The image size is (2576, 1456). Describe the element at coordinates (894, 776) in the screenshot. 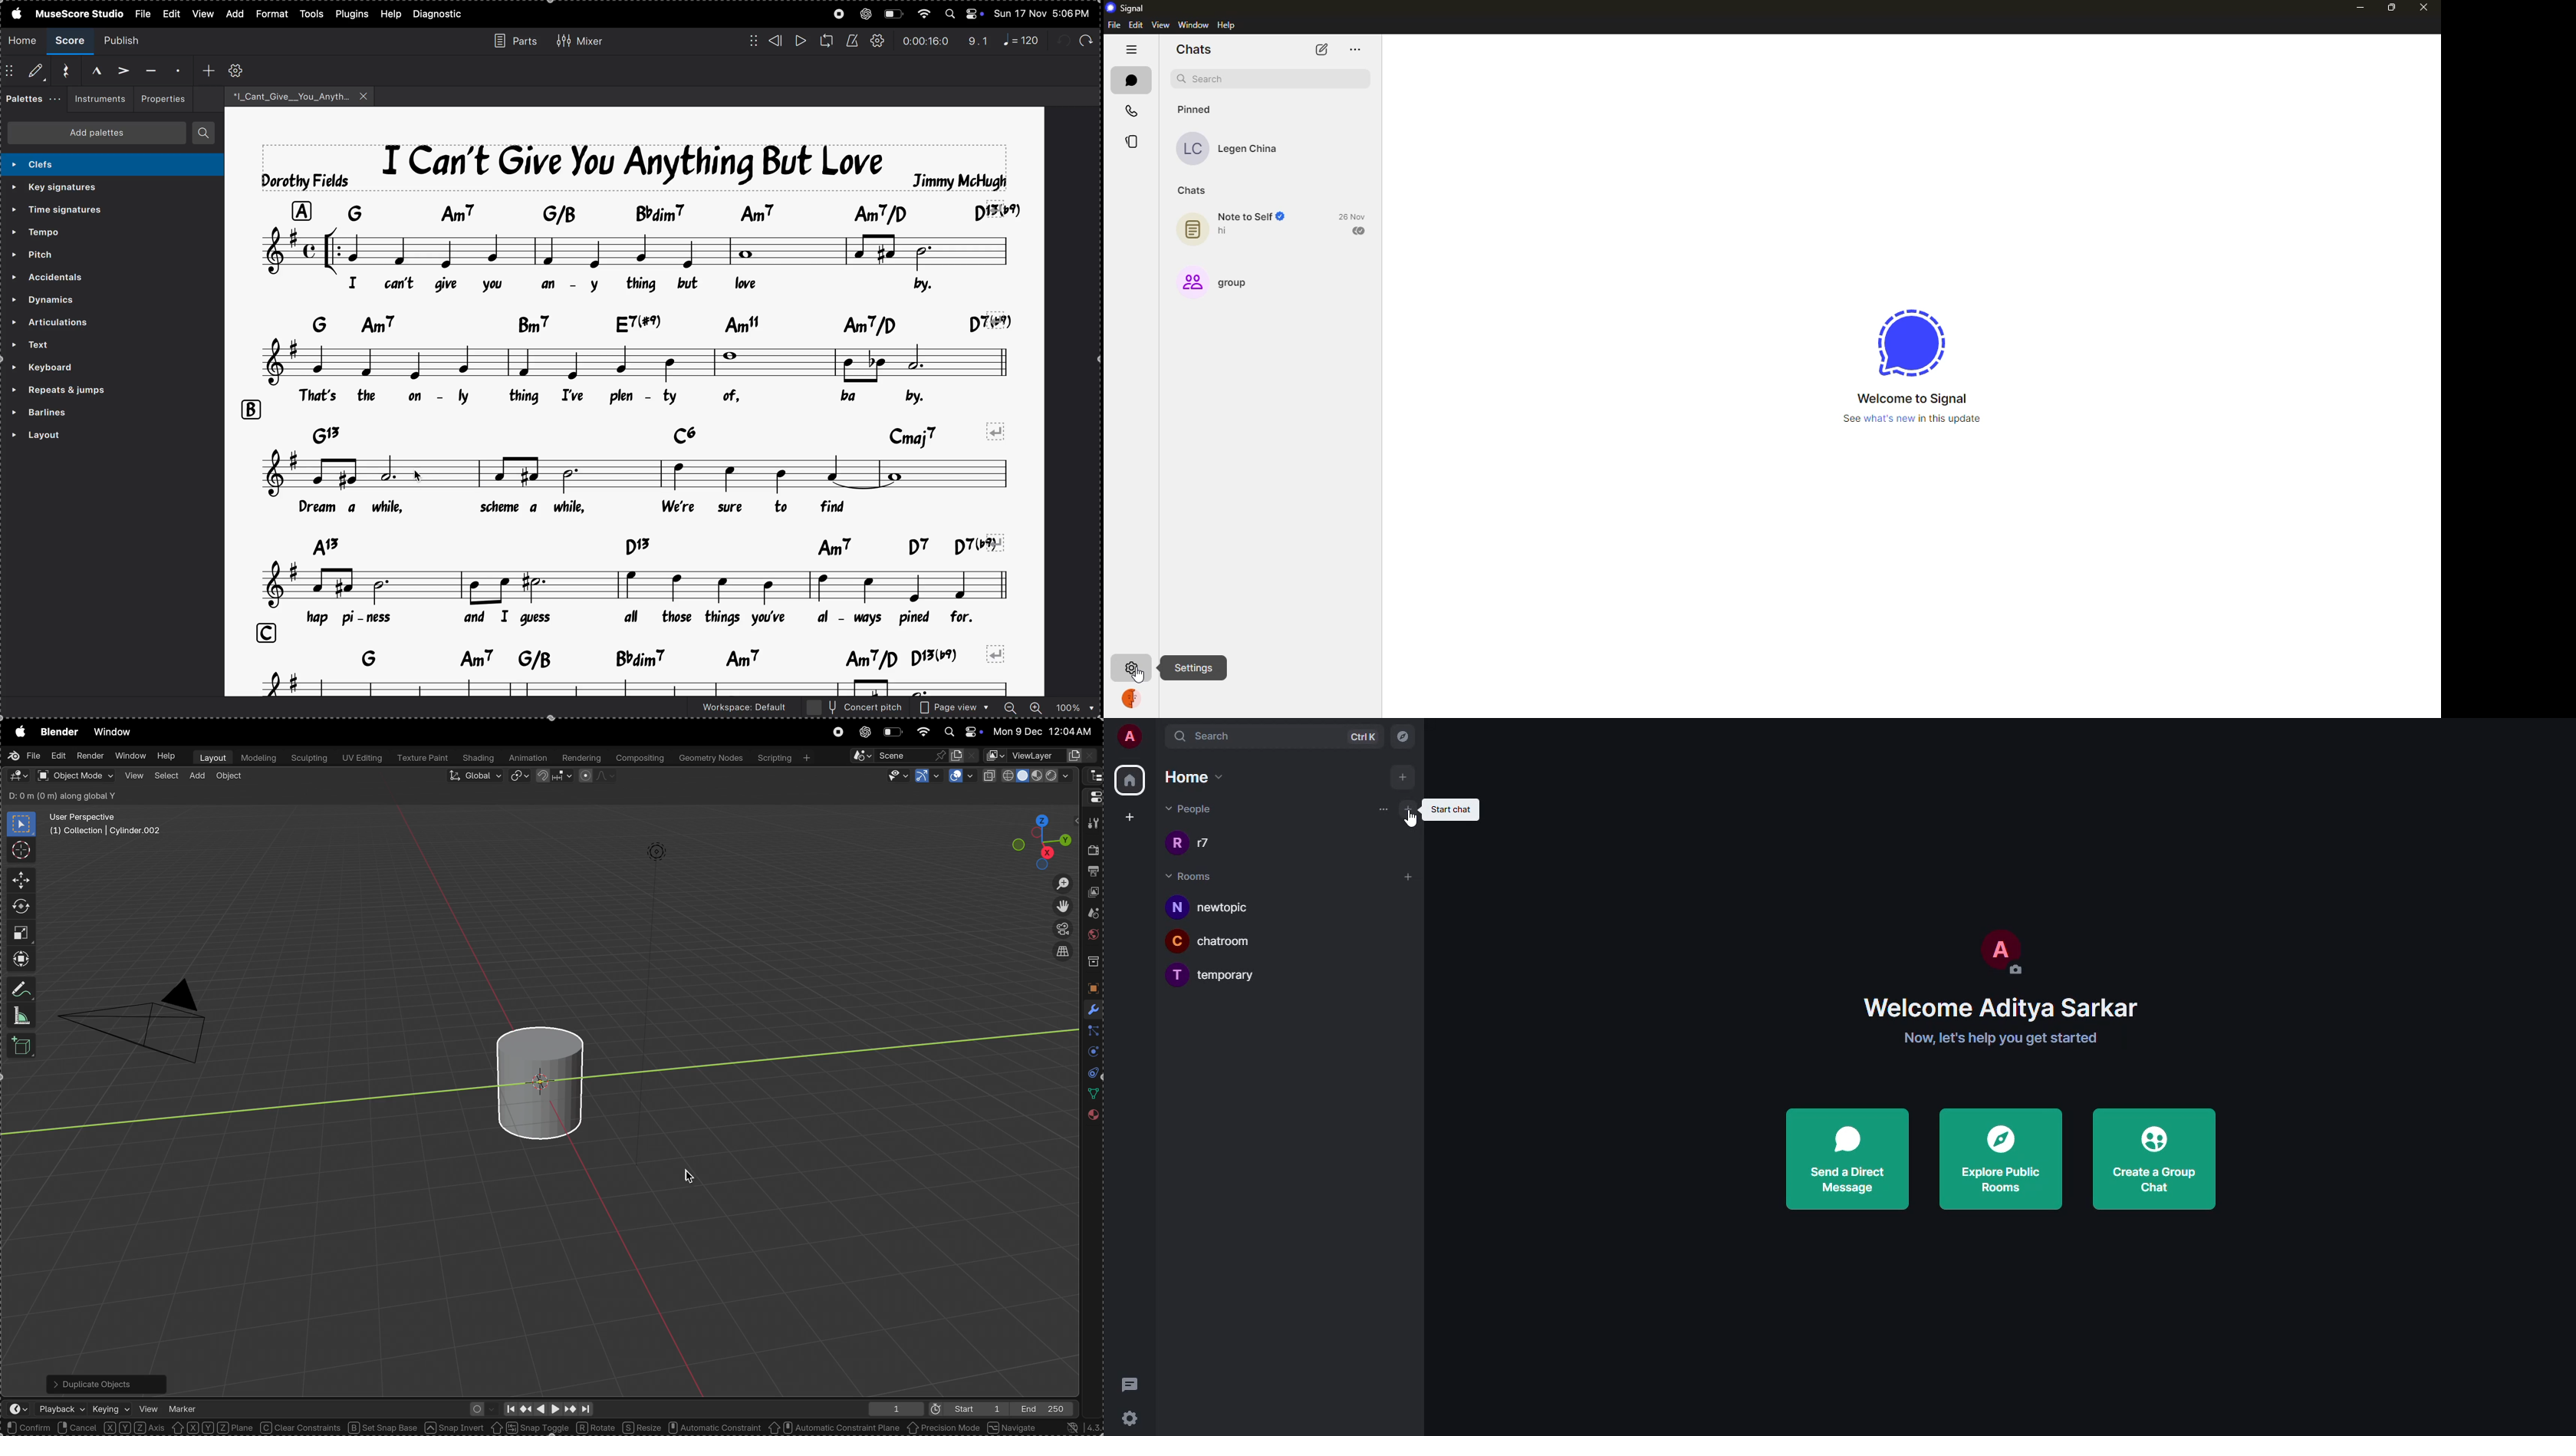

I see `visibility` at that location.